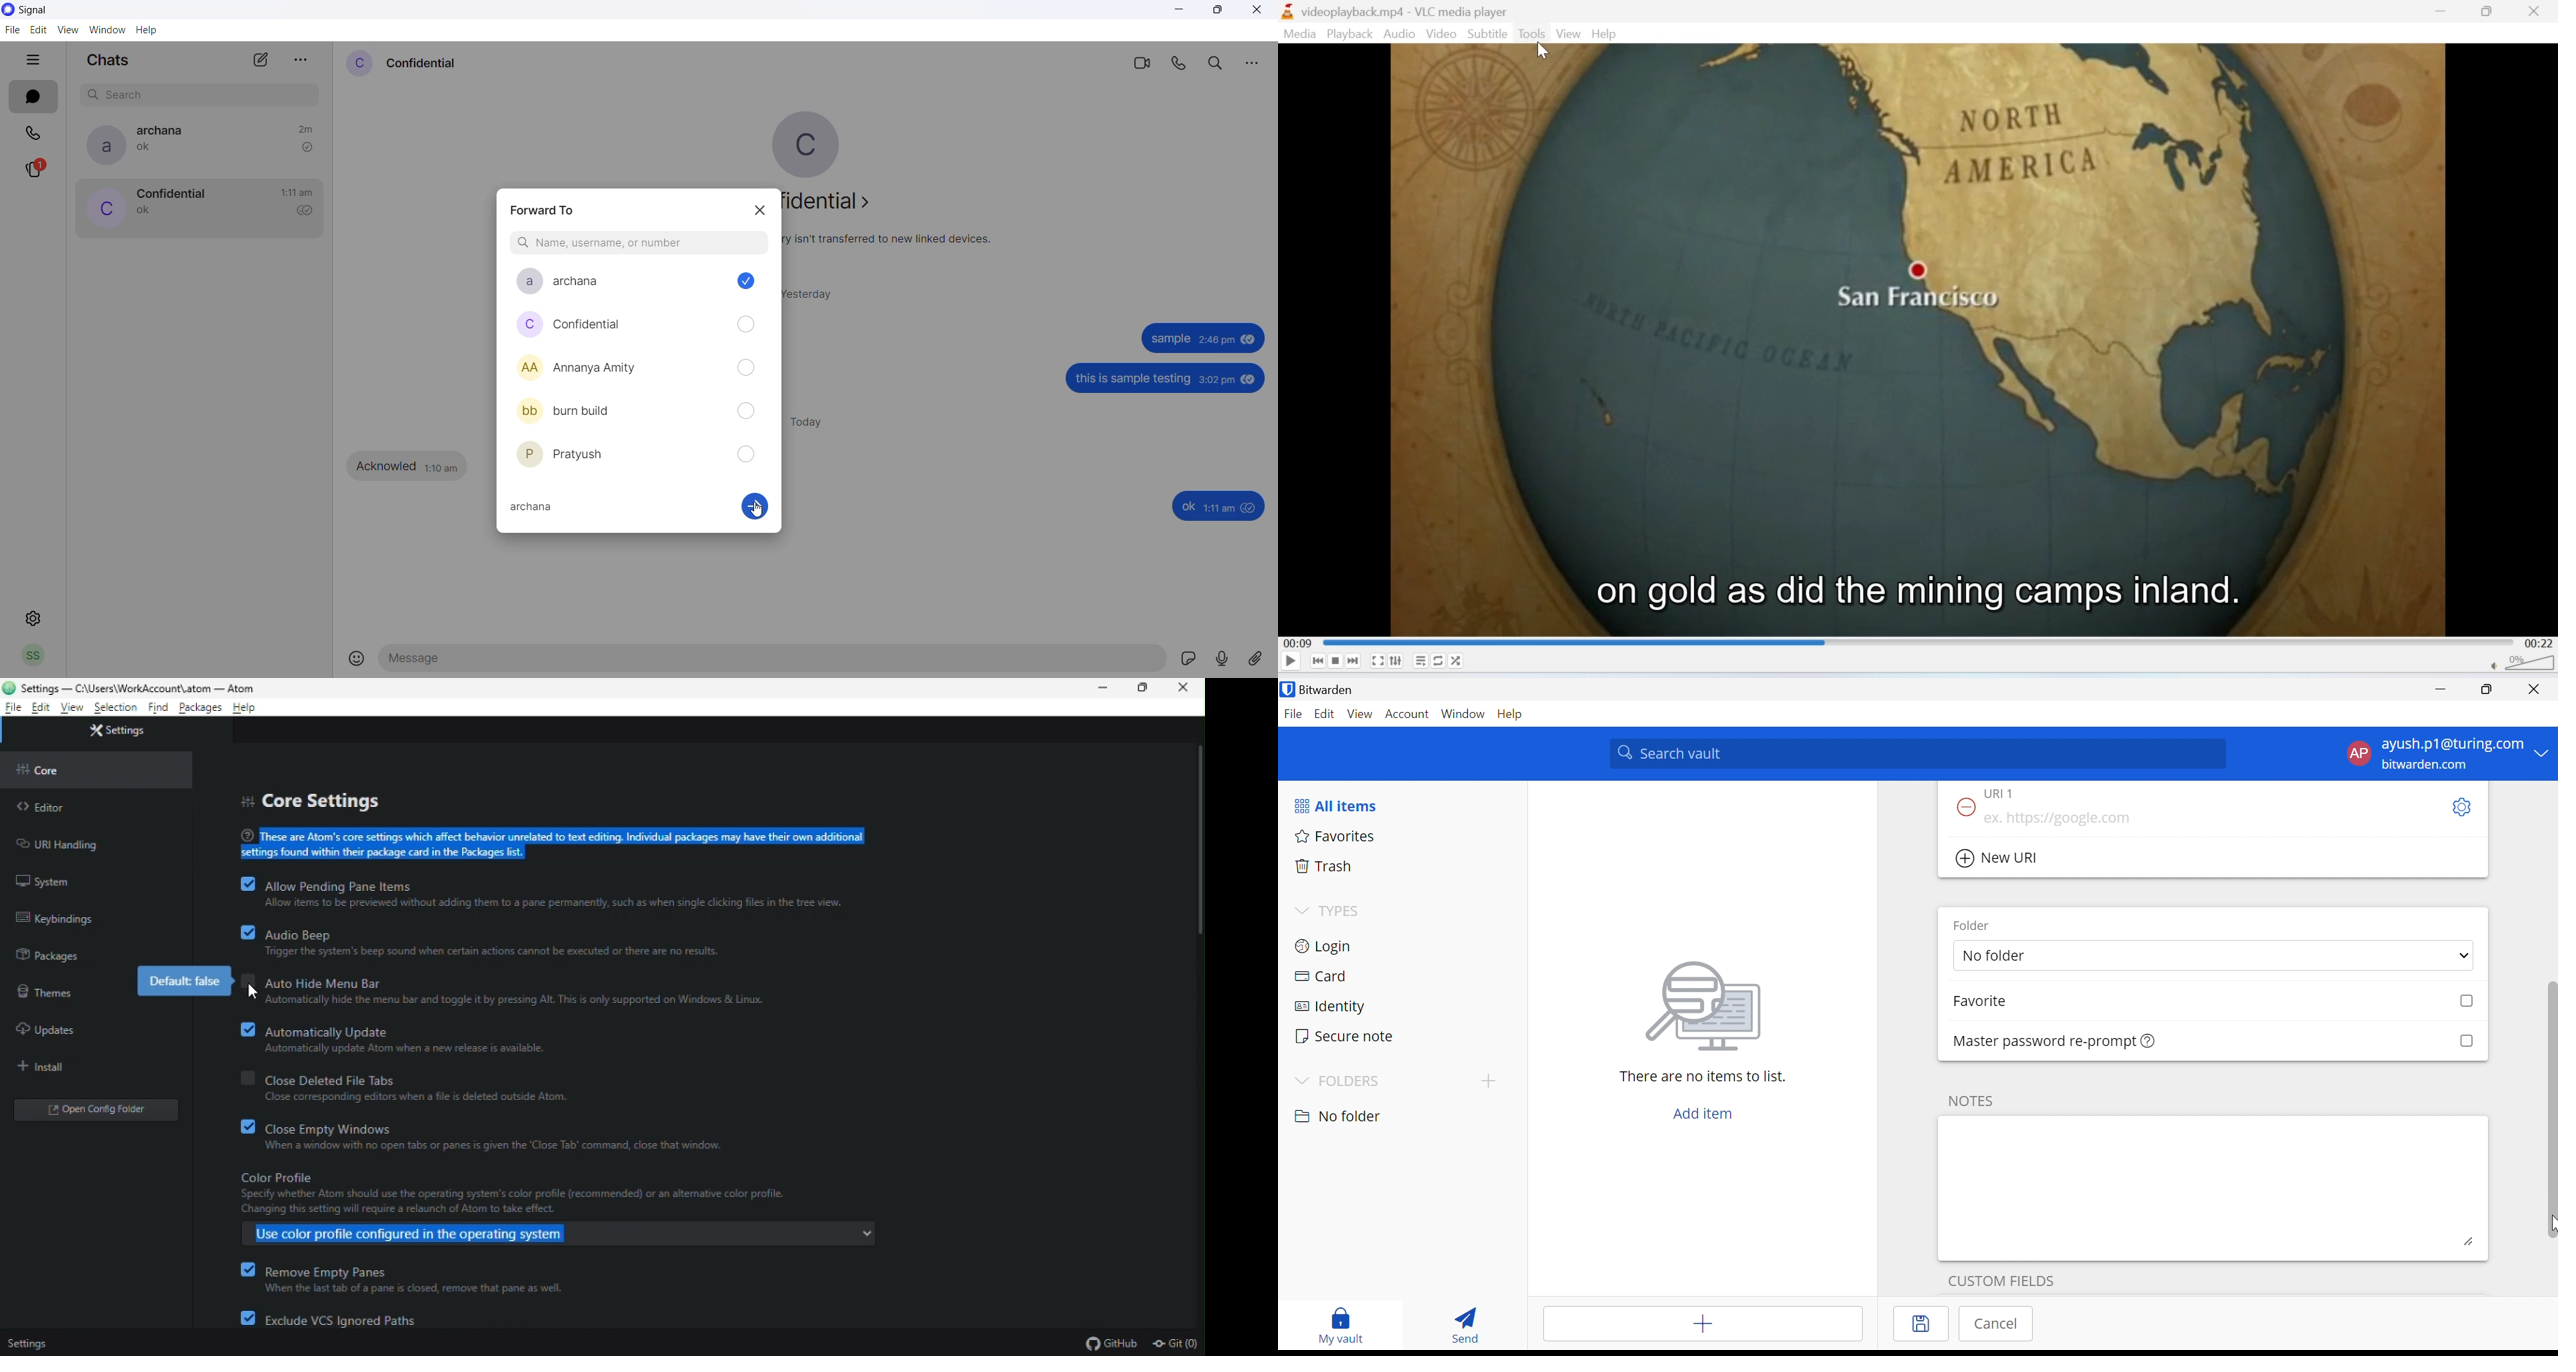  Describe the element at coordinates (1999, 859) in the screenshot. I see `New URI` at that location.